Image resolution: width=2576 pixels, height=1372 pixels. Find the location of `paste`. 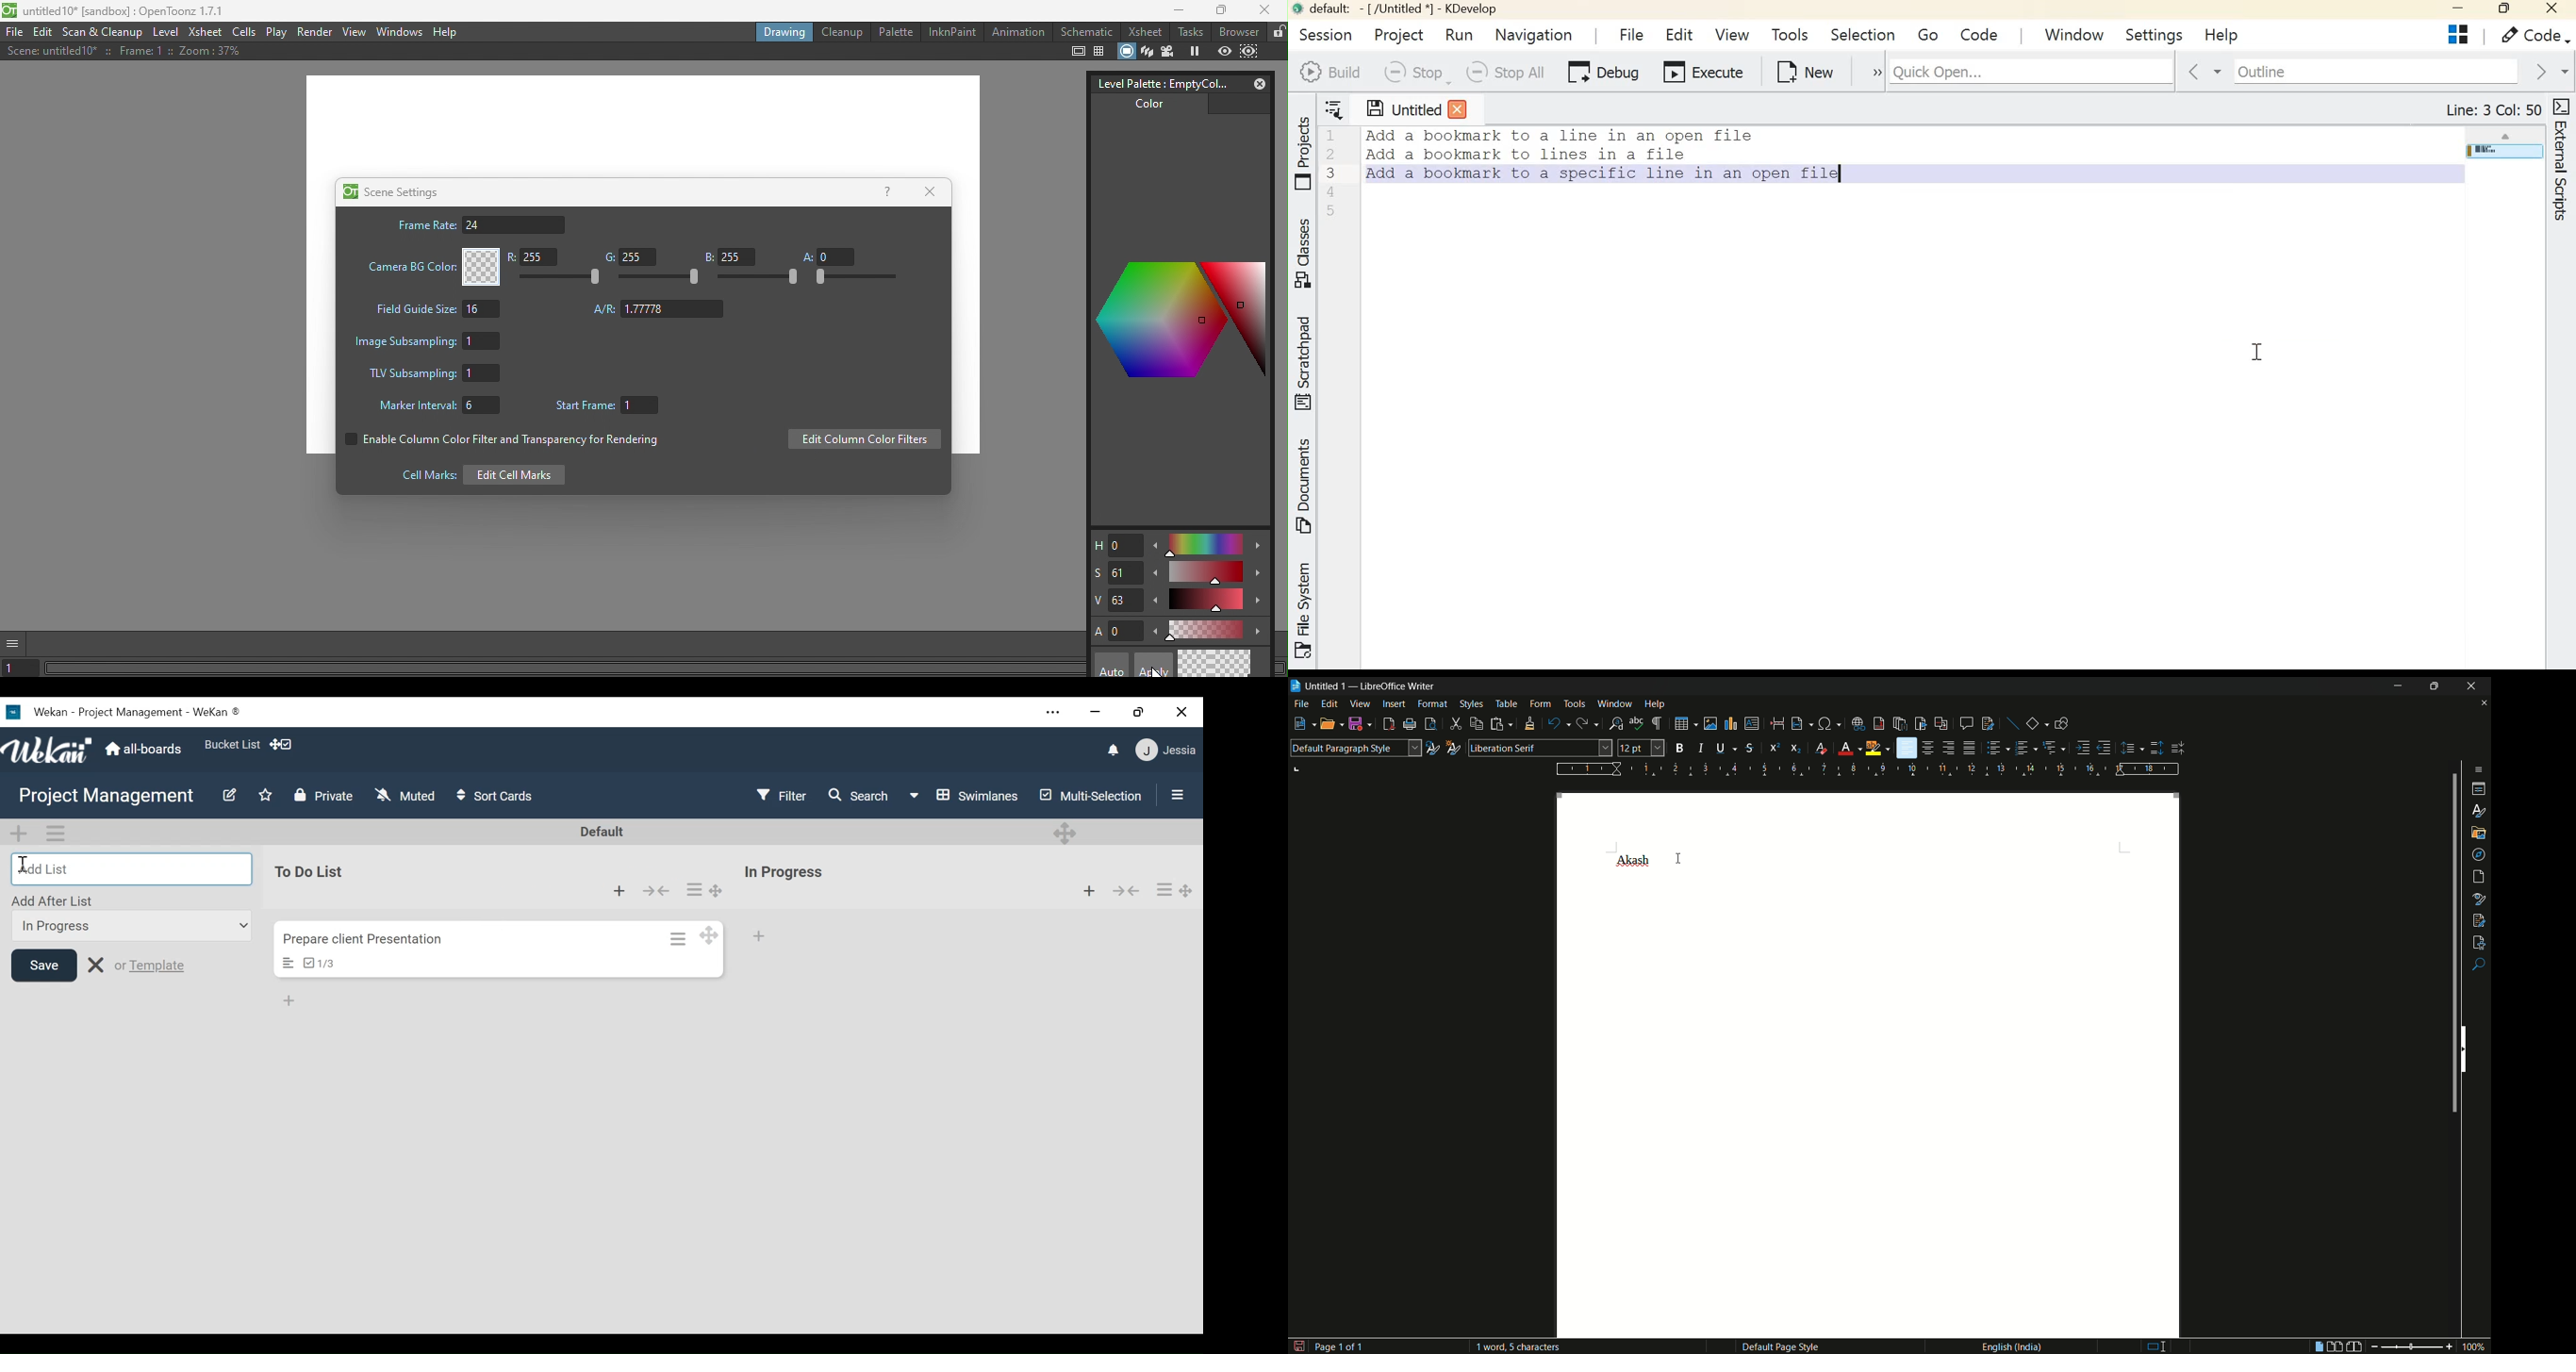

paste is located at coordinates (1497, 723).